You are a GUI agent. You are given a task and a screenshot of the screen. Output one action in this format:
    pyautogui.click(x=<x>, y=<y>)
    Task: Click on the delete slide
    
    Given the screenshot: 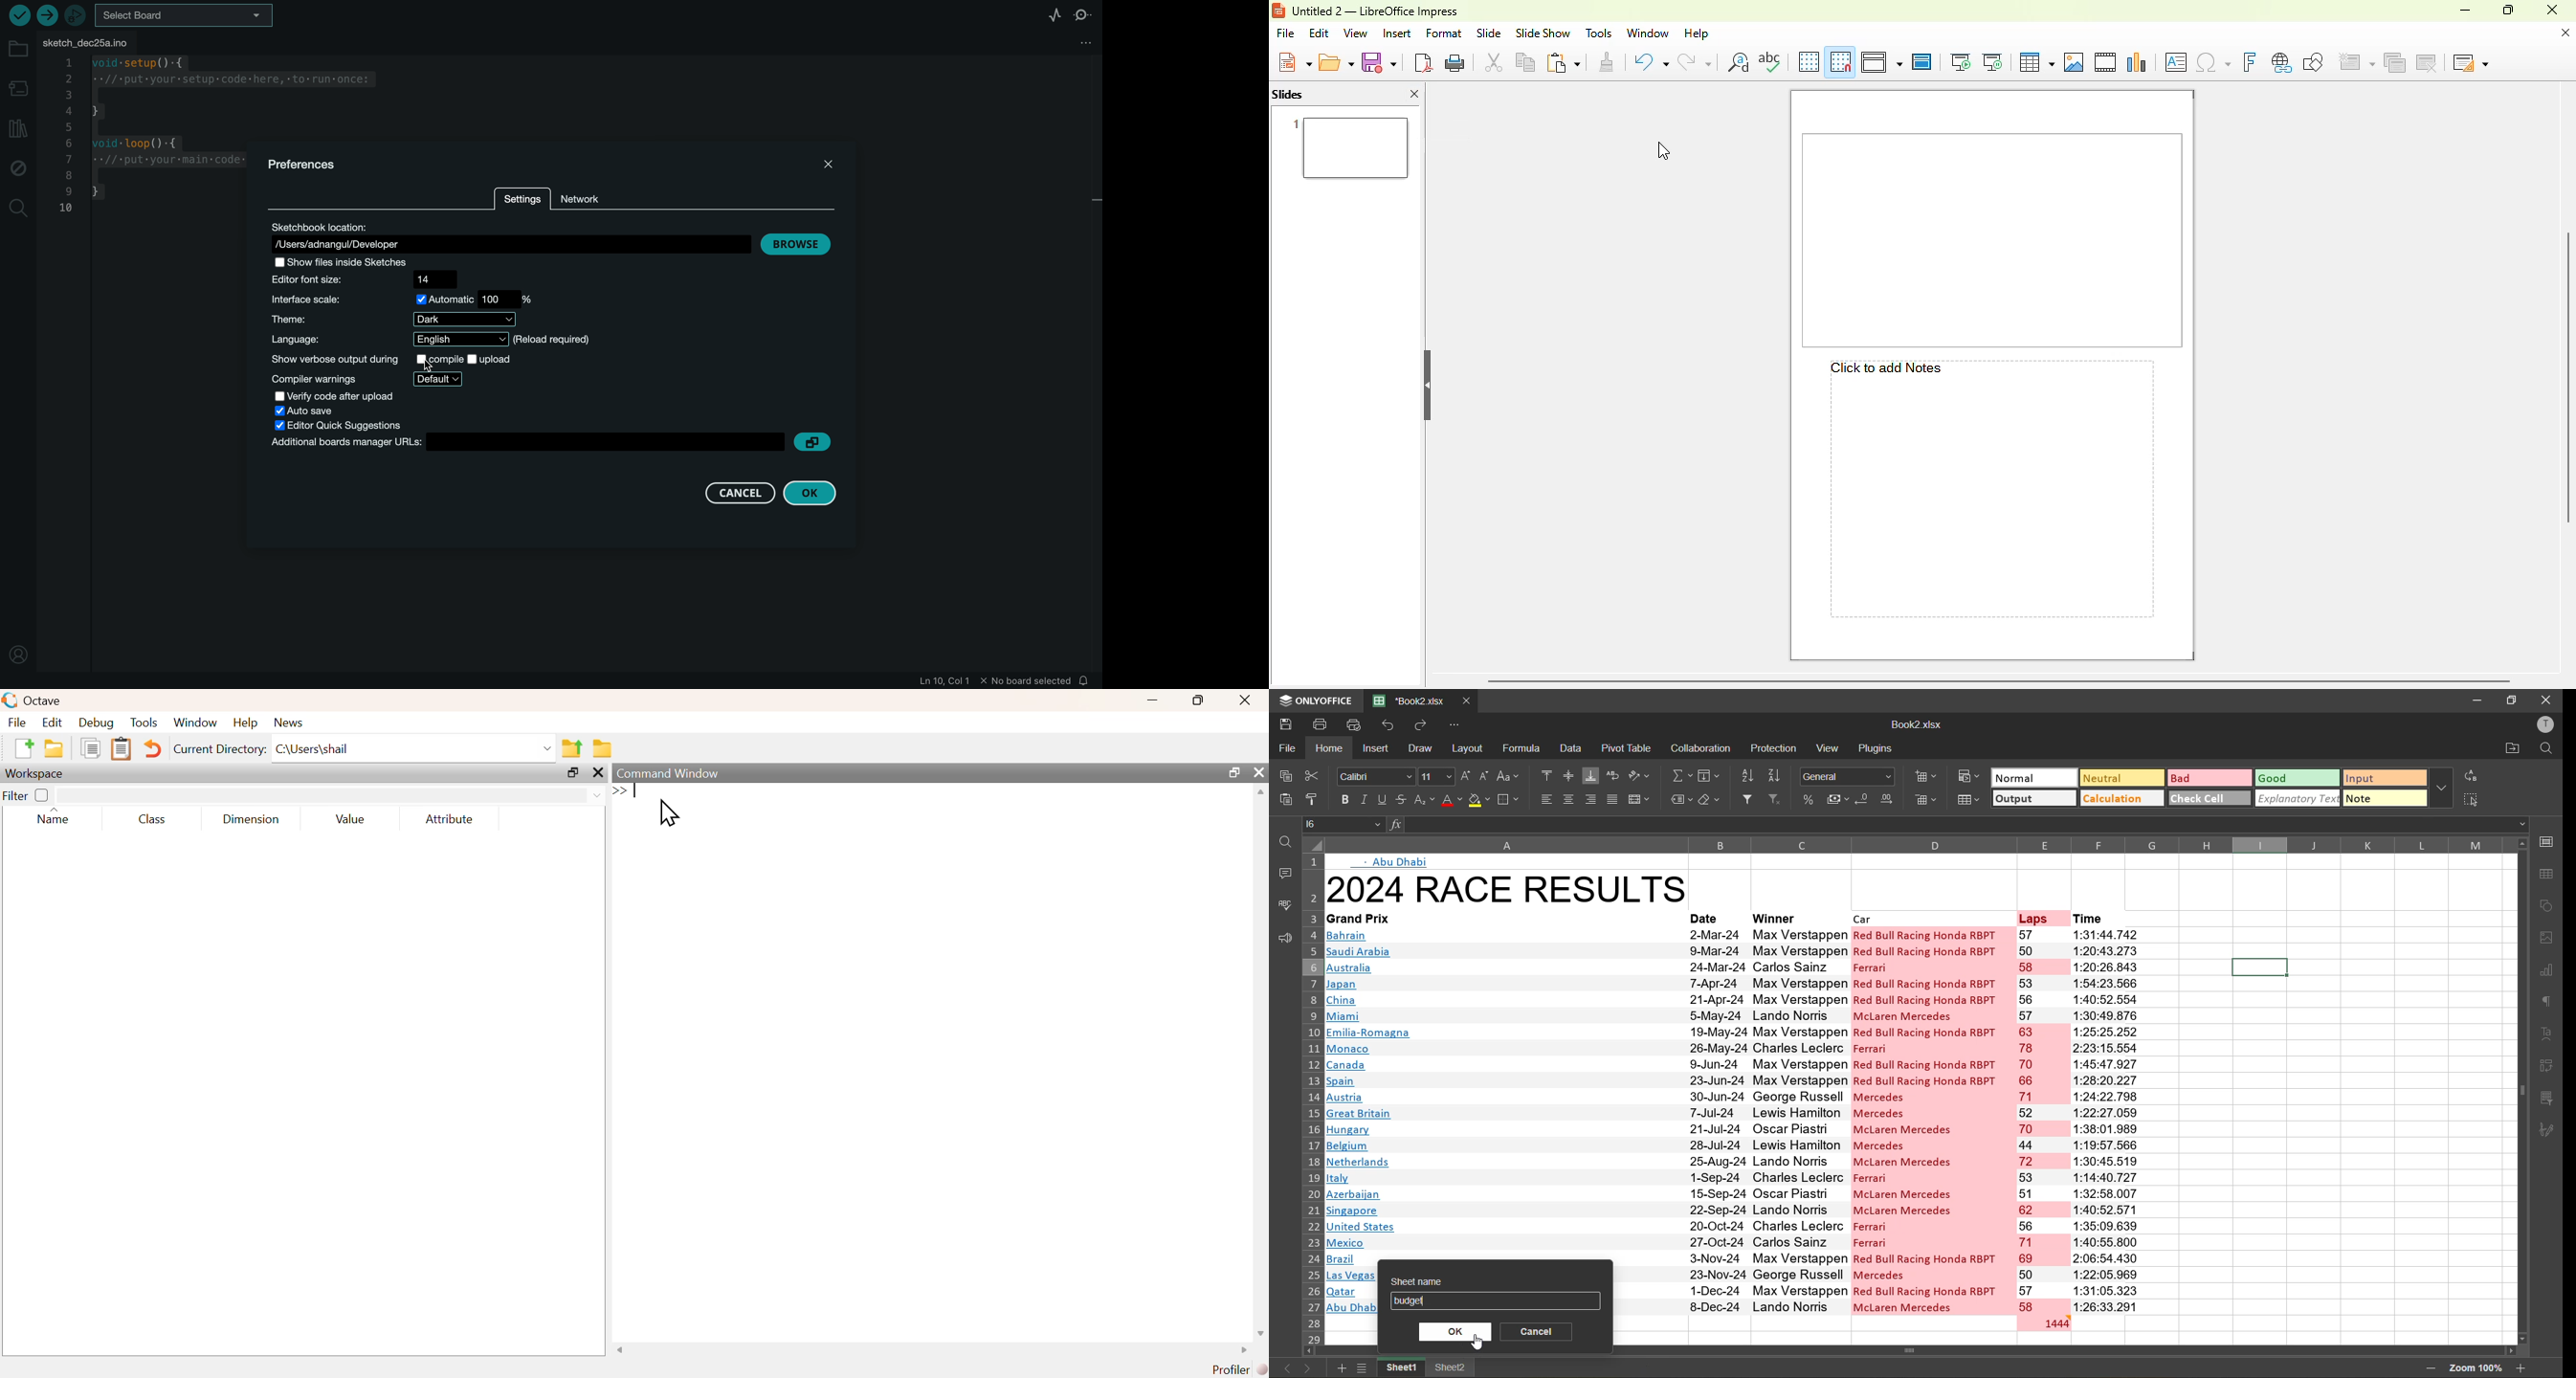 What is the action you would take?
    pyautogui.click(x=2426, y=61)
    